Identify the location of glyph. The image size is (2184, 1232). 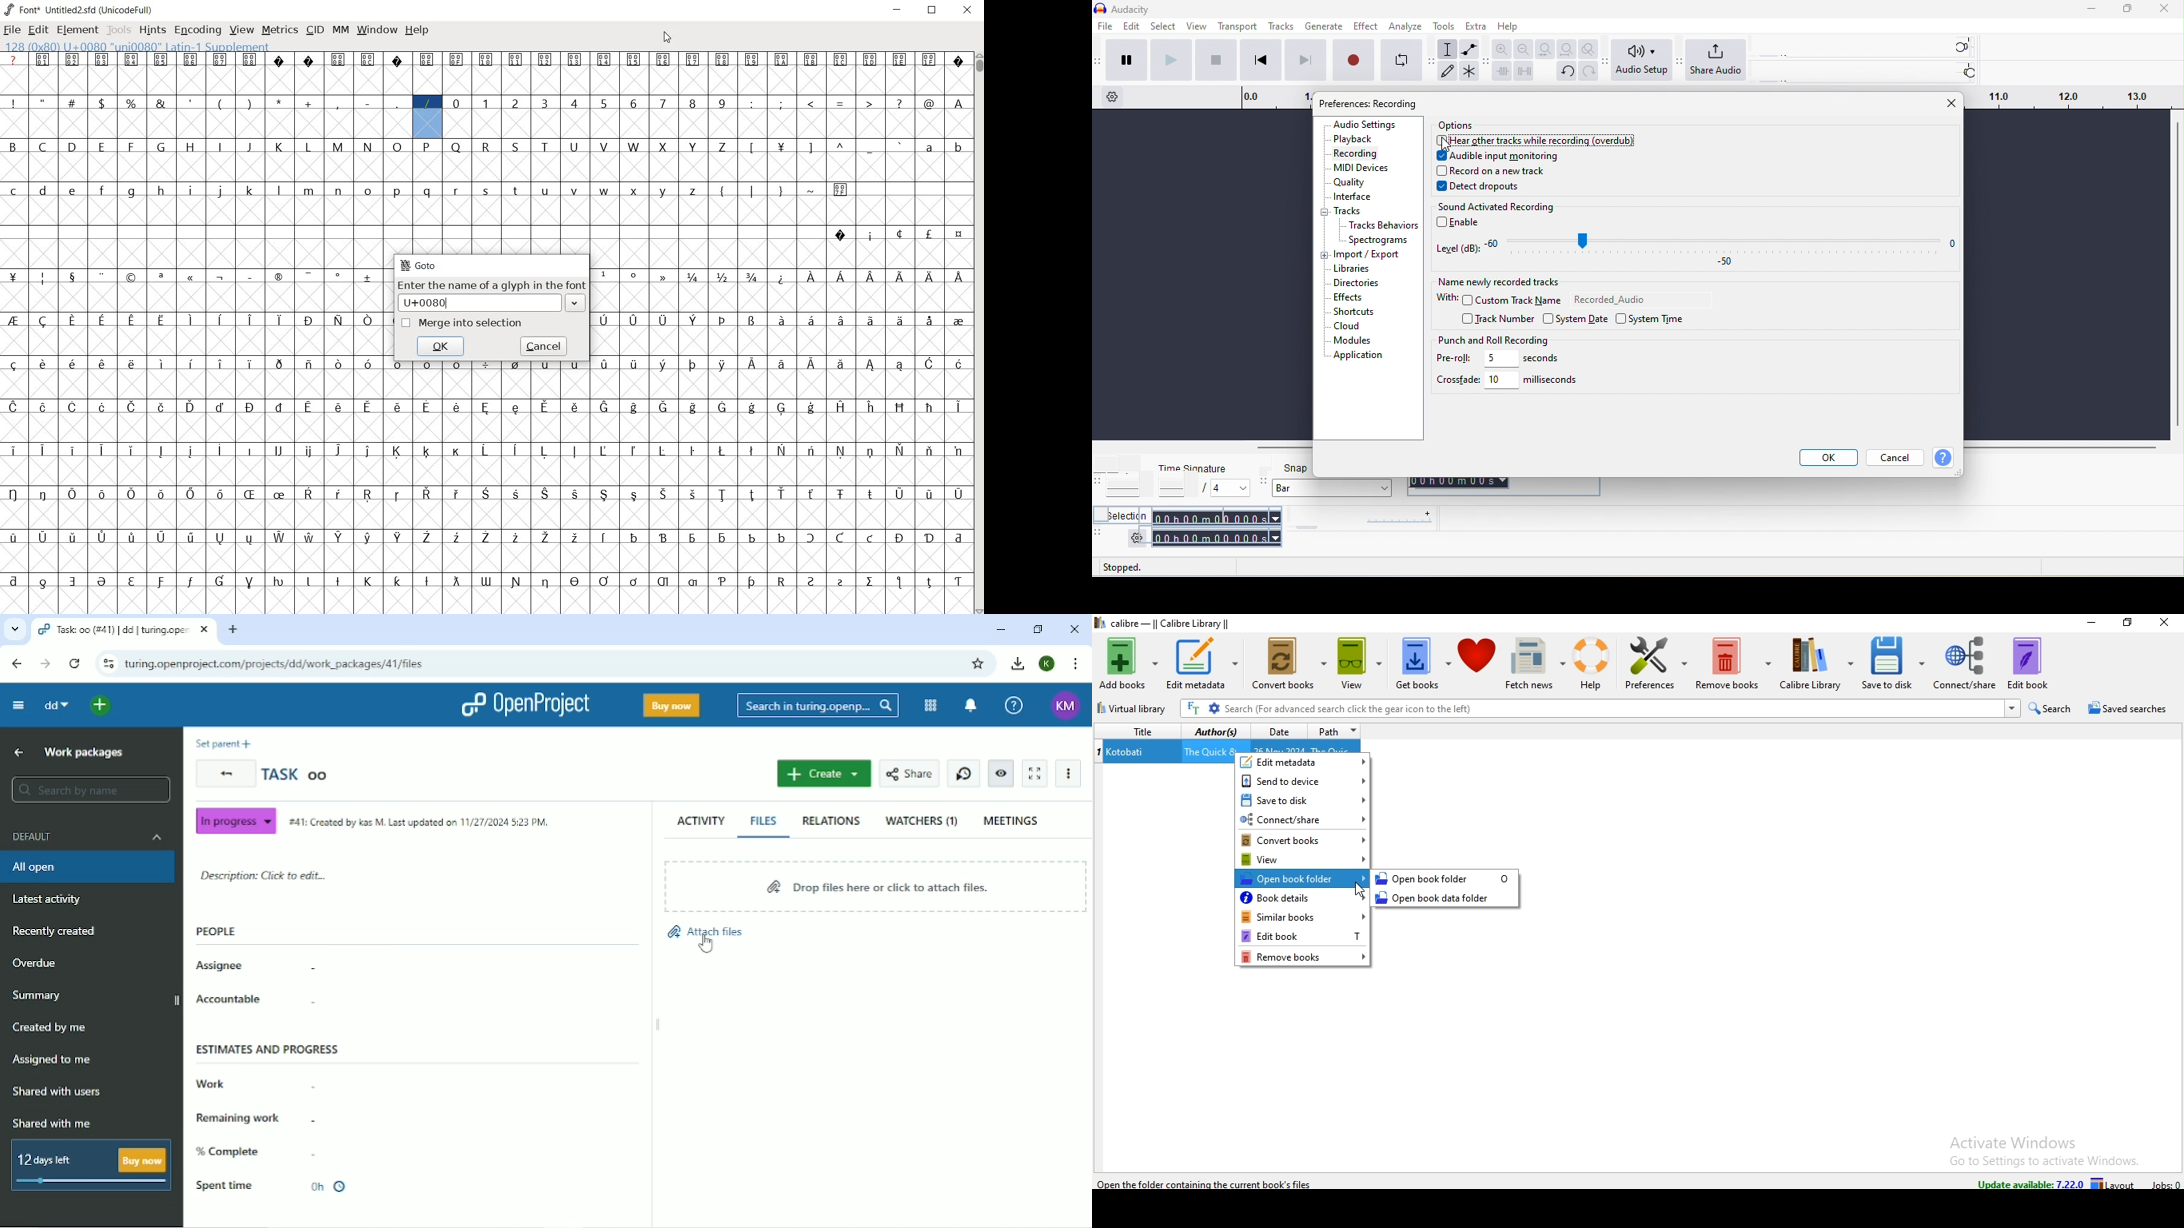
(250, 407).